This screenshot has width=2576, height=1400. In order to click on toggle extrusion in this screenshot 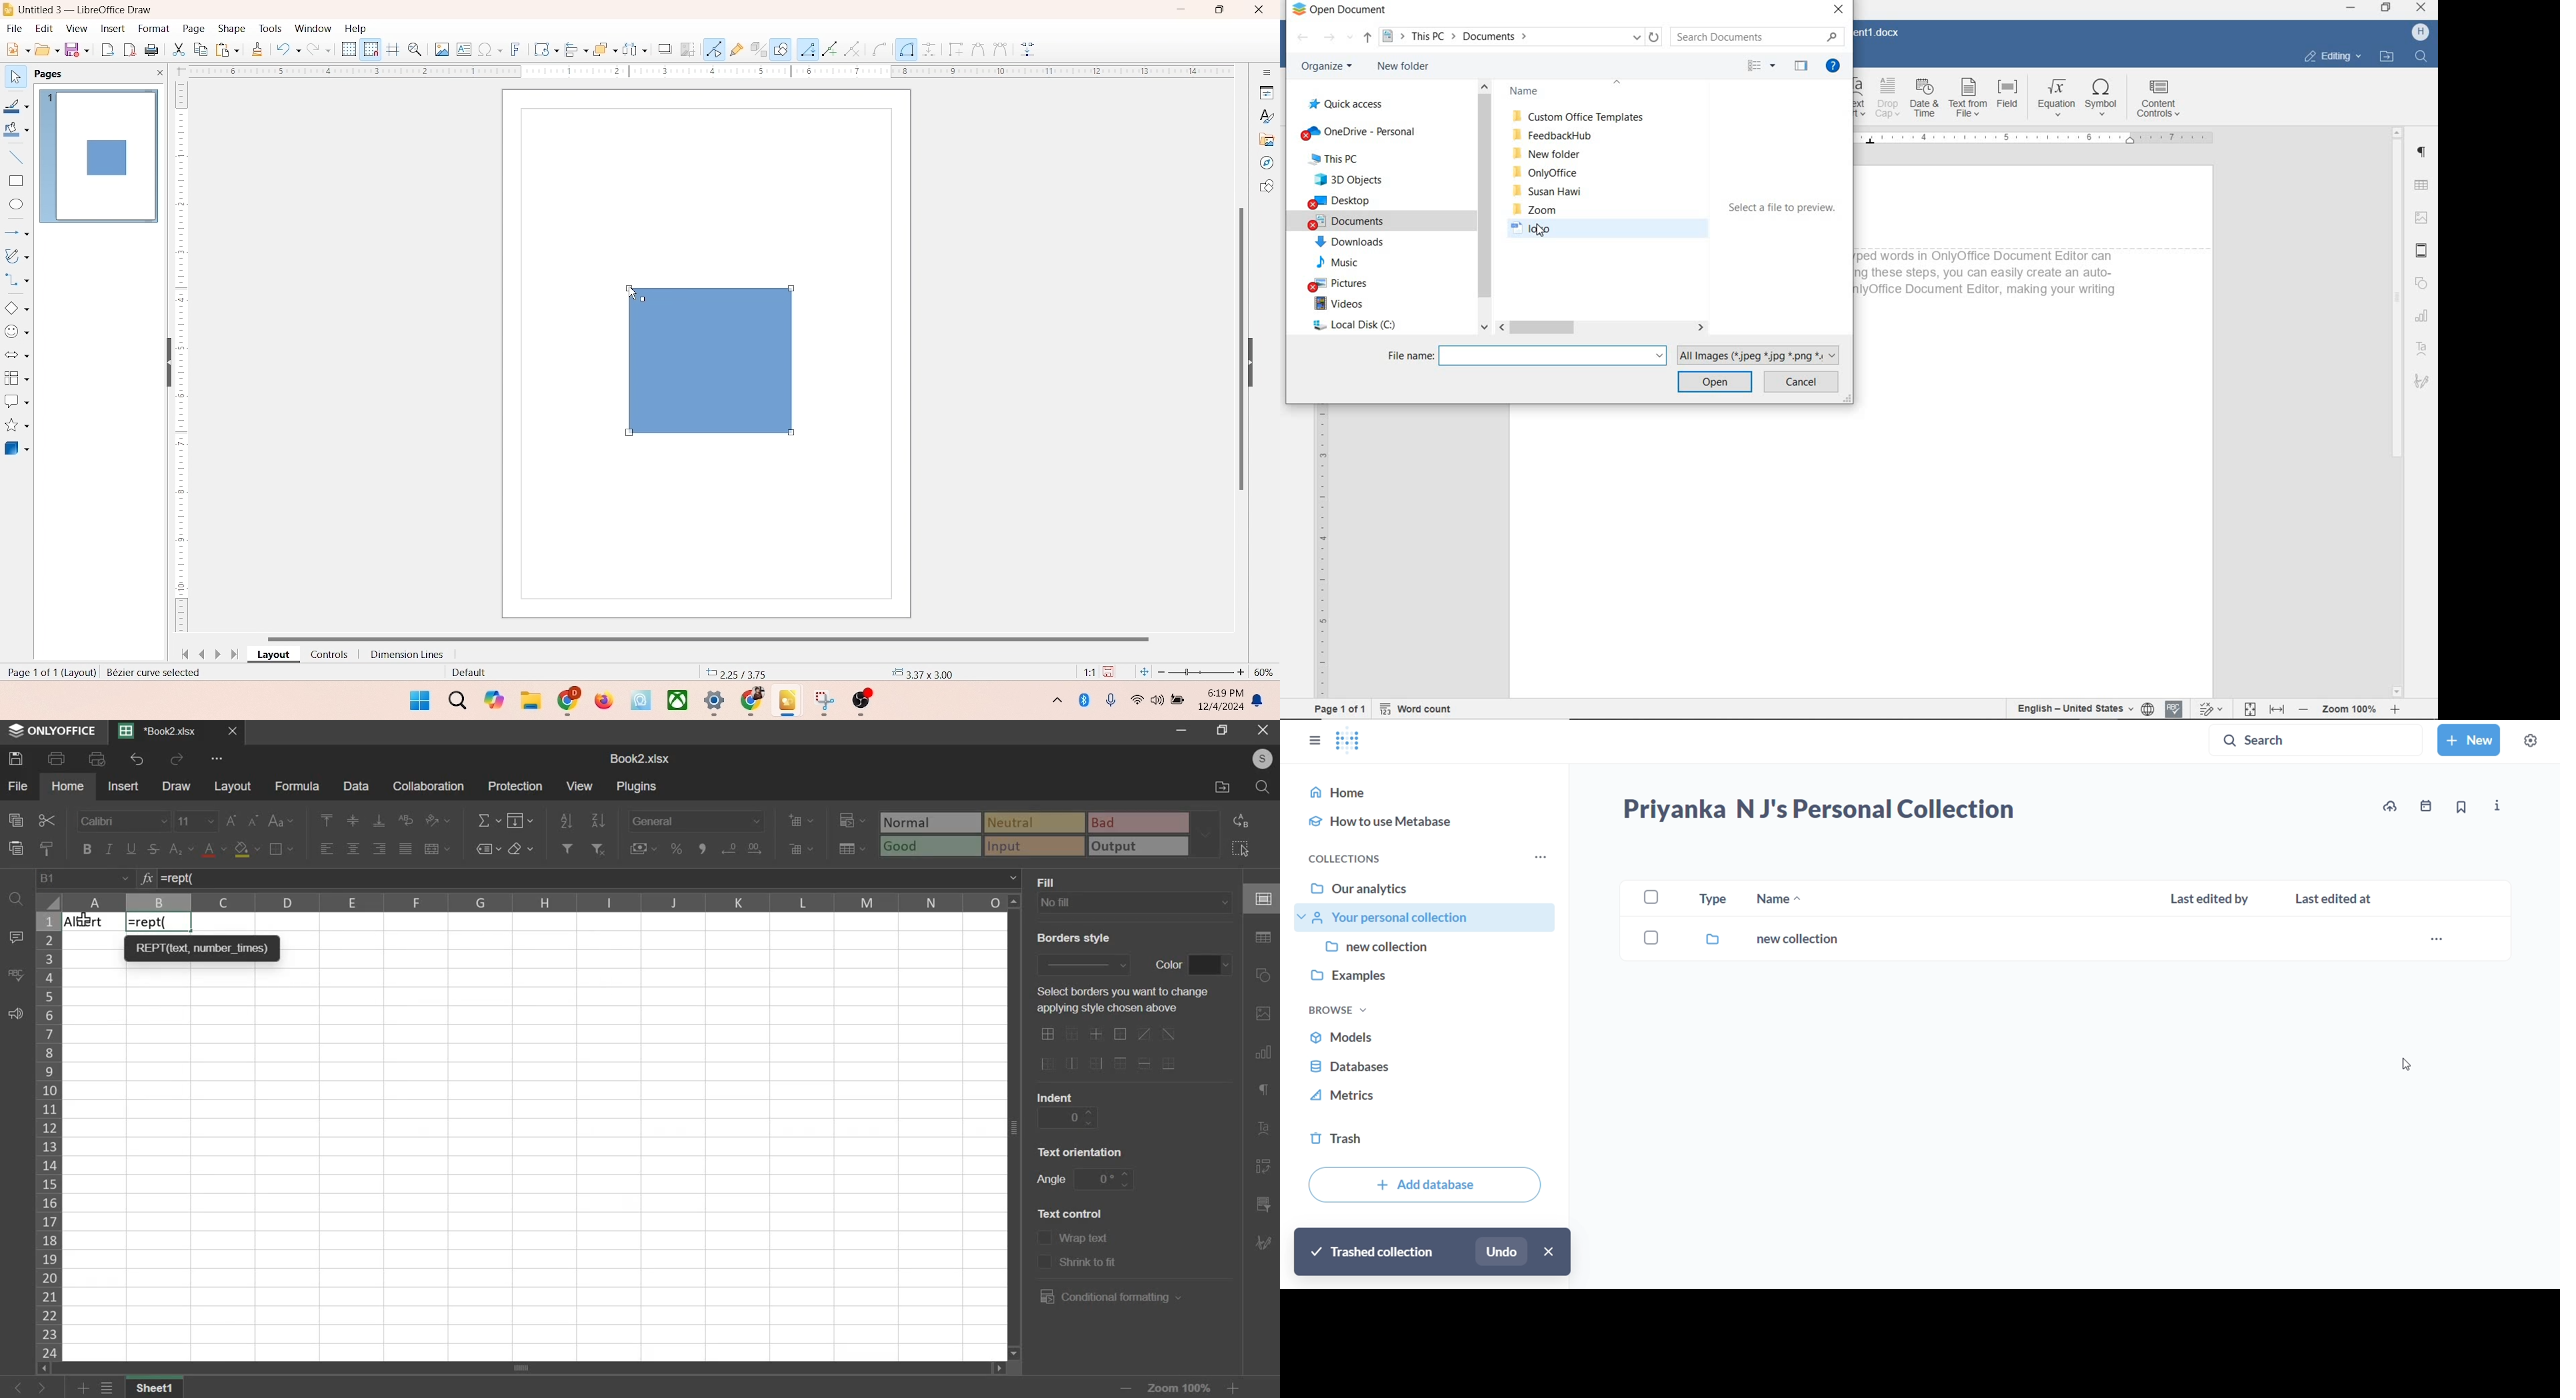, I will do `click(753, 50)`.